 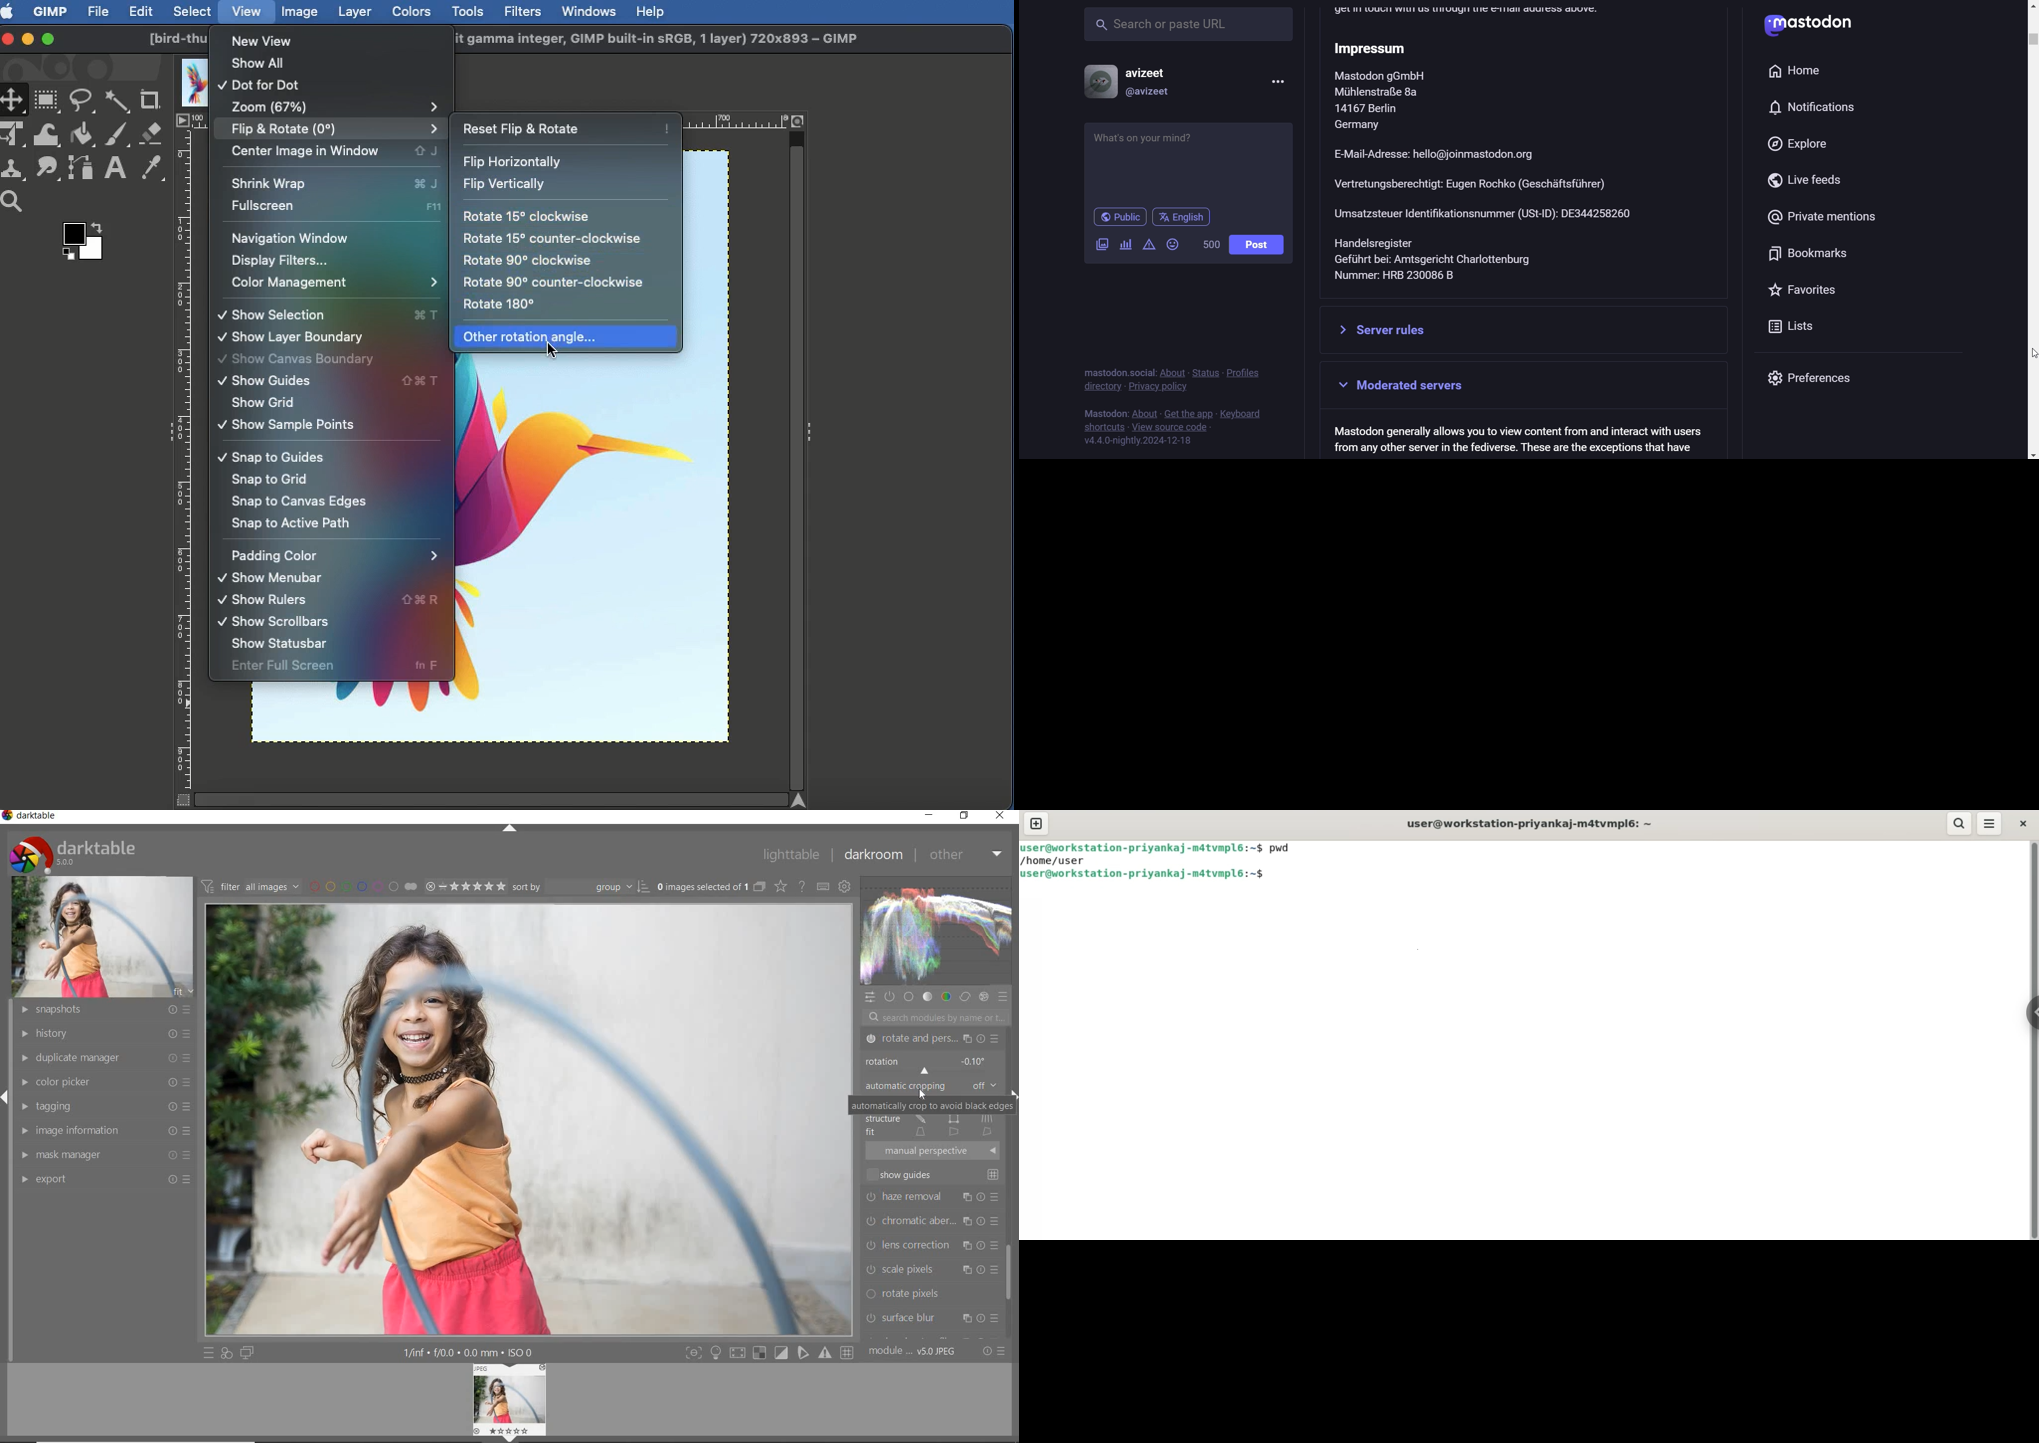 I want to click on Flip vertical, so click(x=504, y=185).